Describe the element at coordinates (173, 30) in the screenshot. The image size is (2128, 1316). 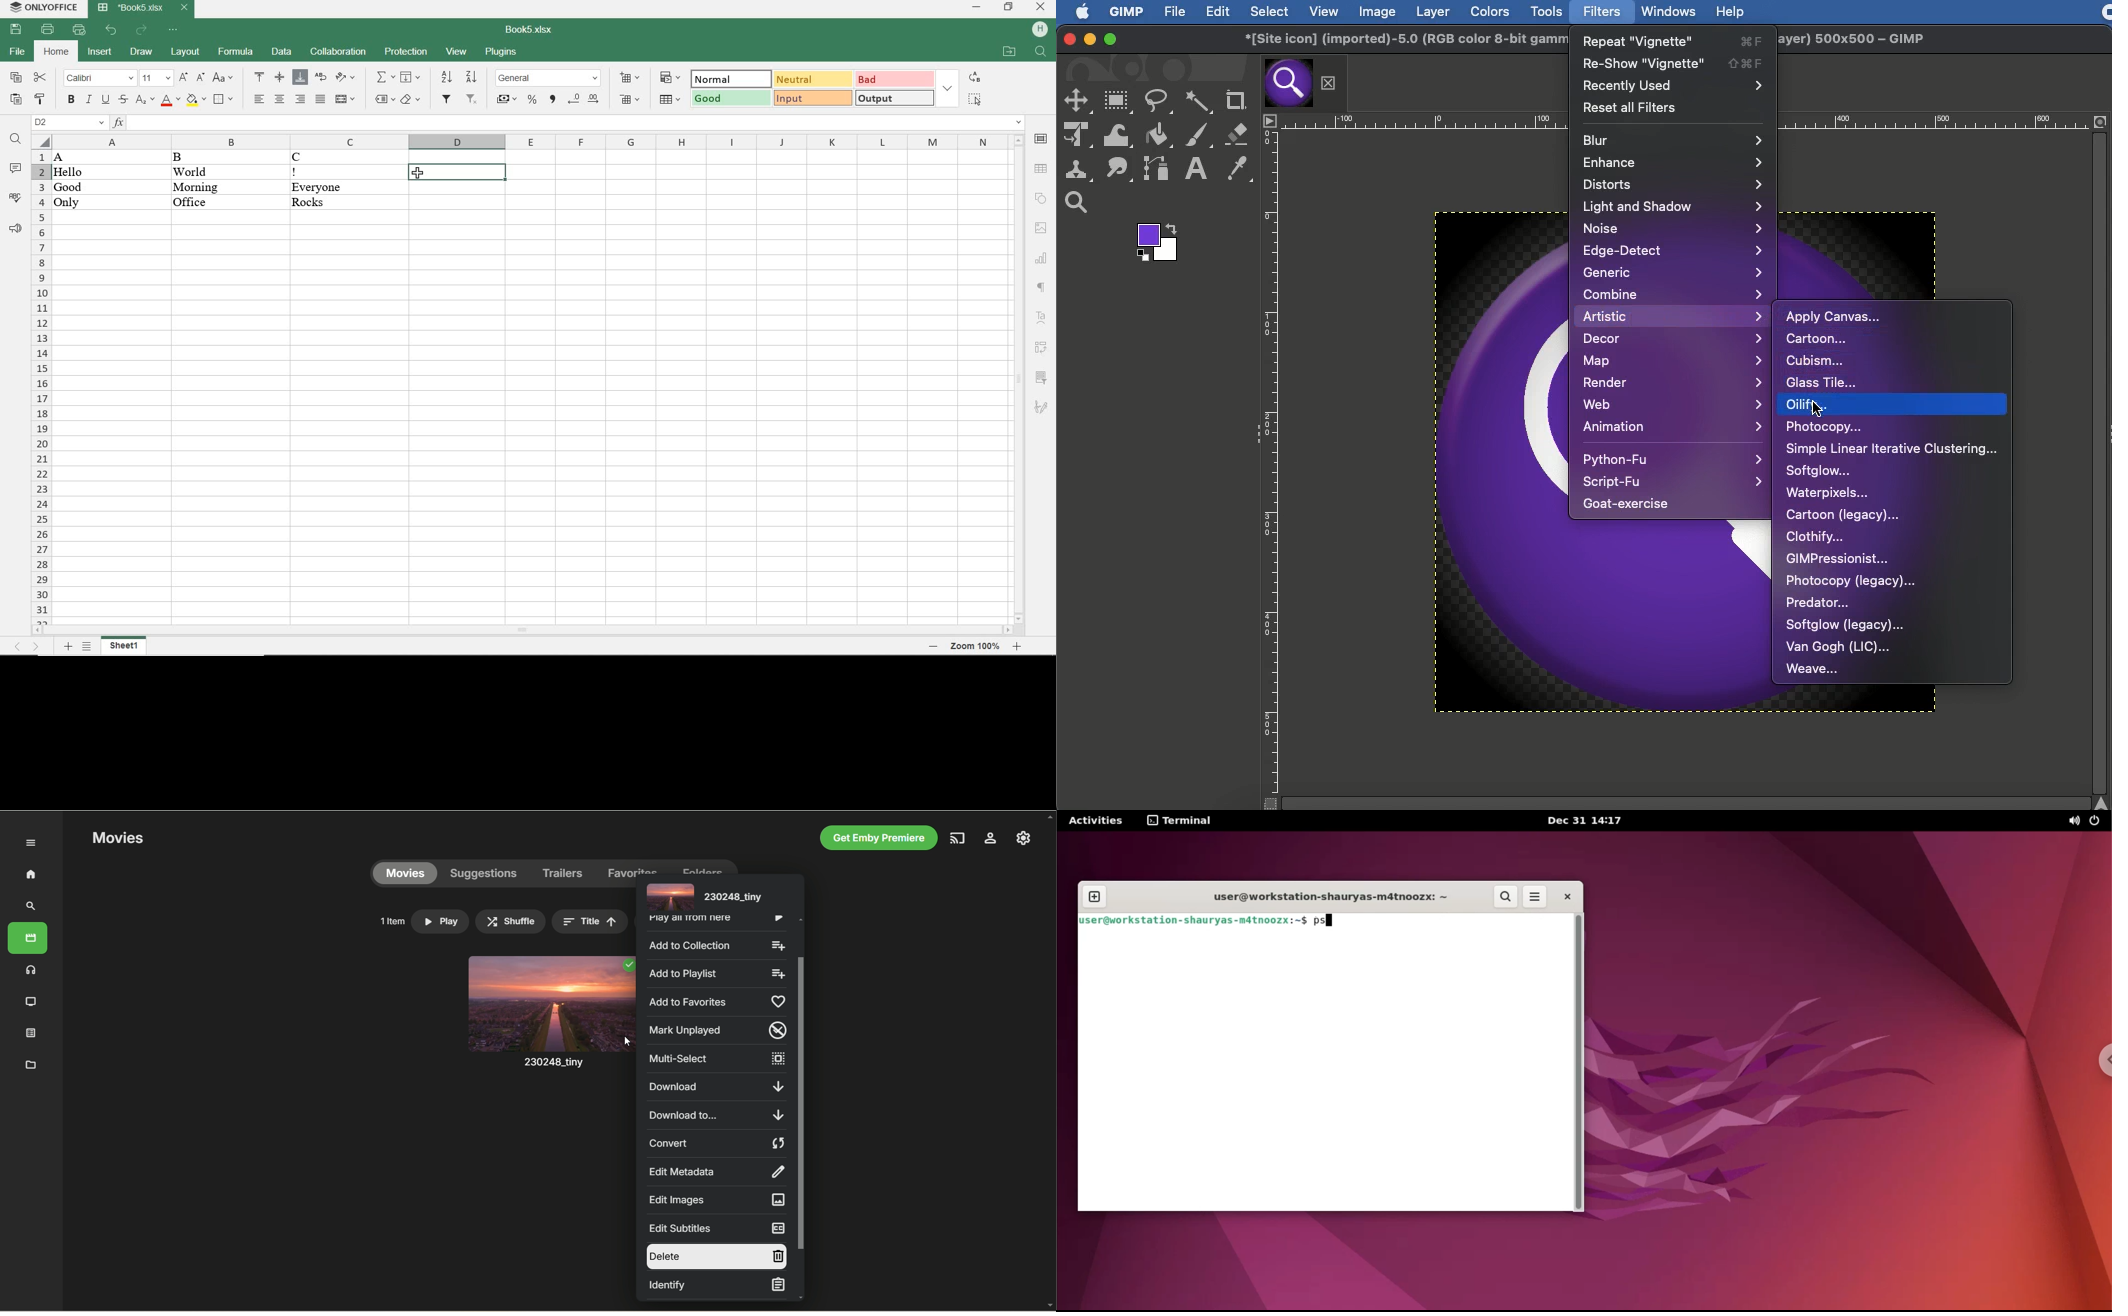
I see `customize quick access toolbar` at that location.